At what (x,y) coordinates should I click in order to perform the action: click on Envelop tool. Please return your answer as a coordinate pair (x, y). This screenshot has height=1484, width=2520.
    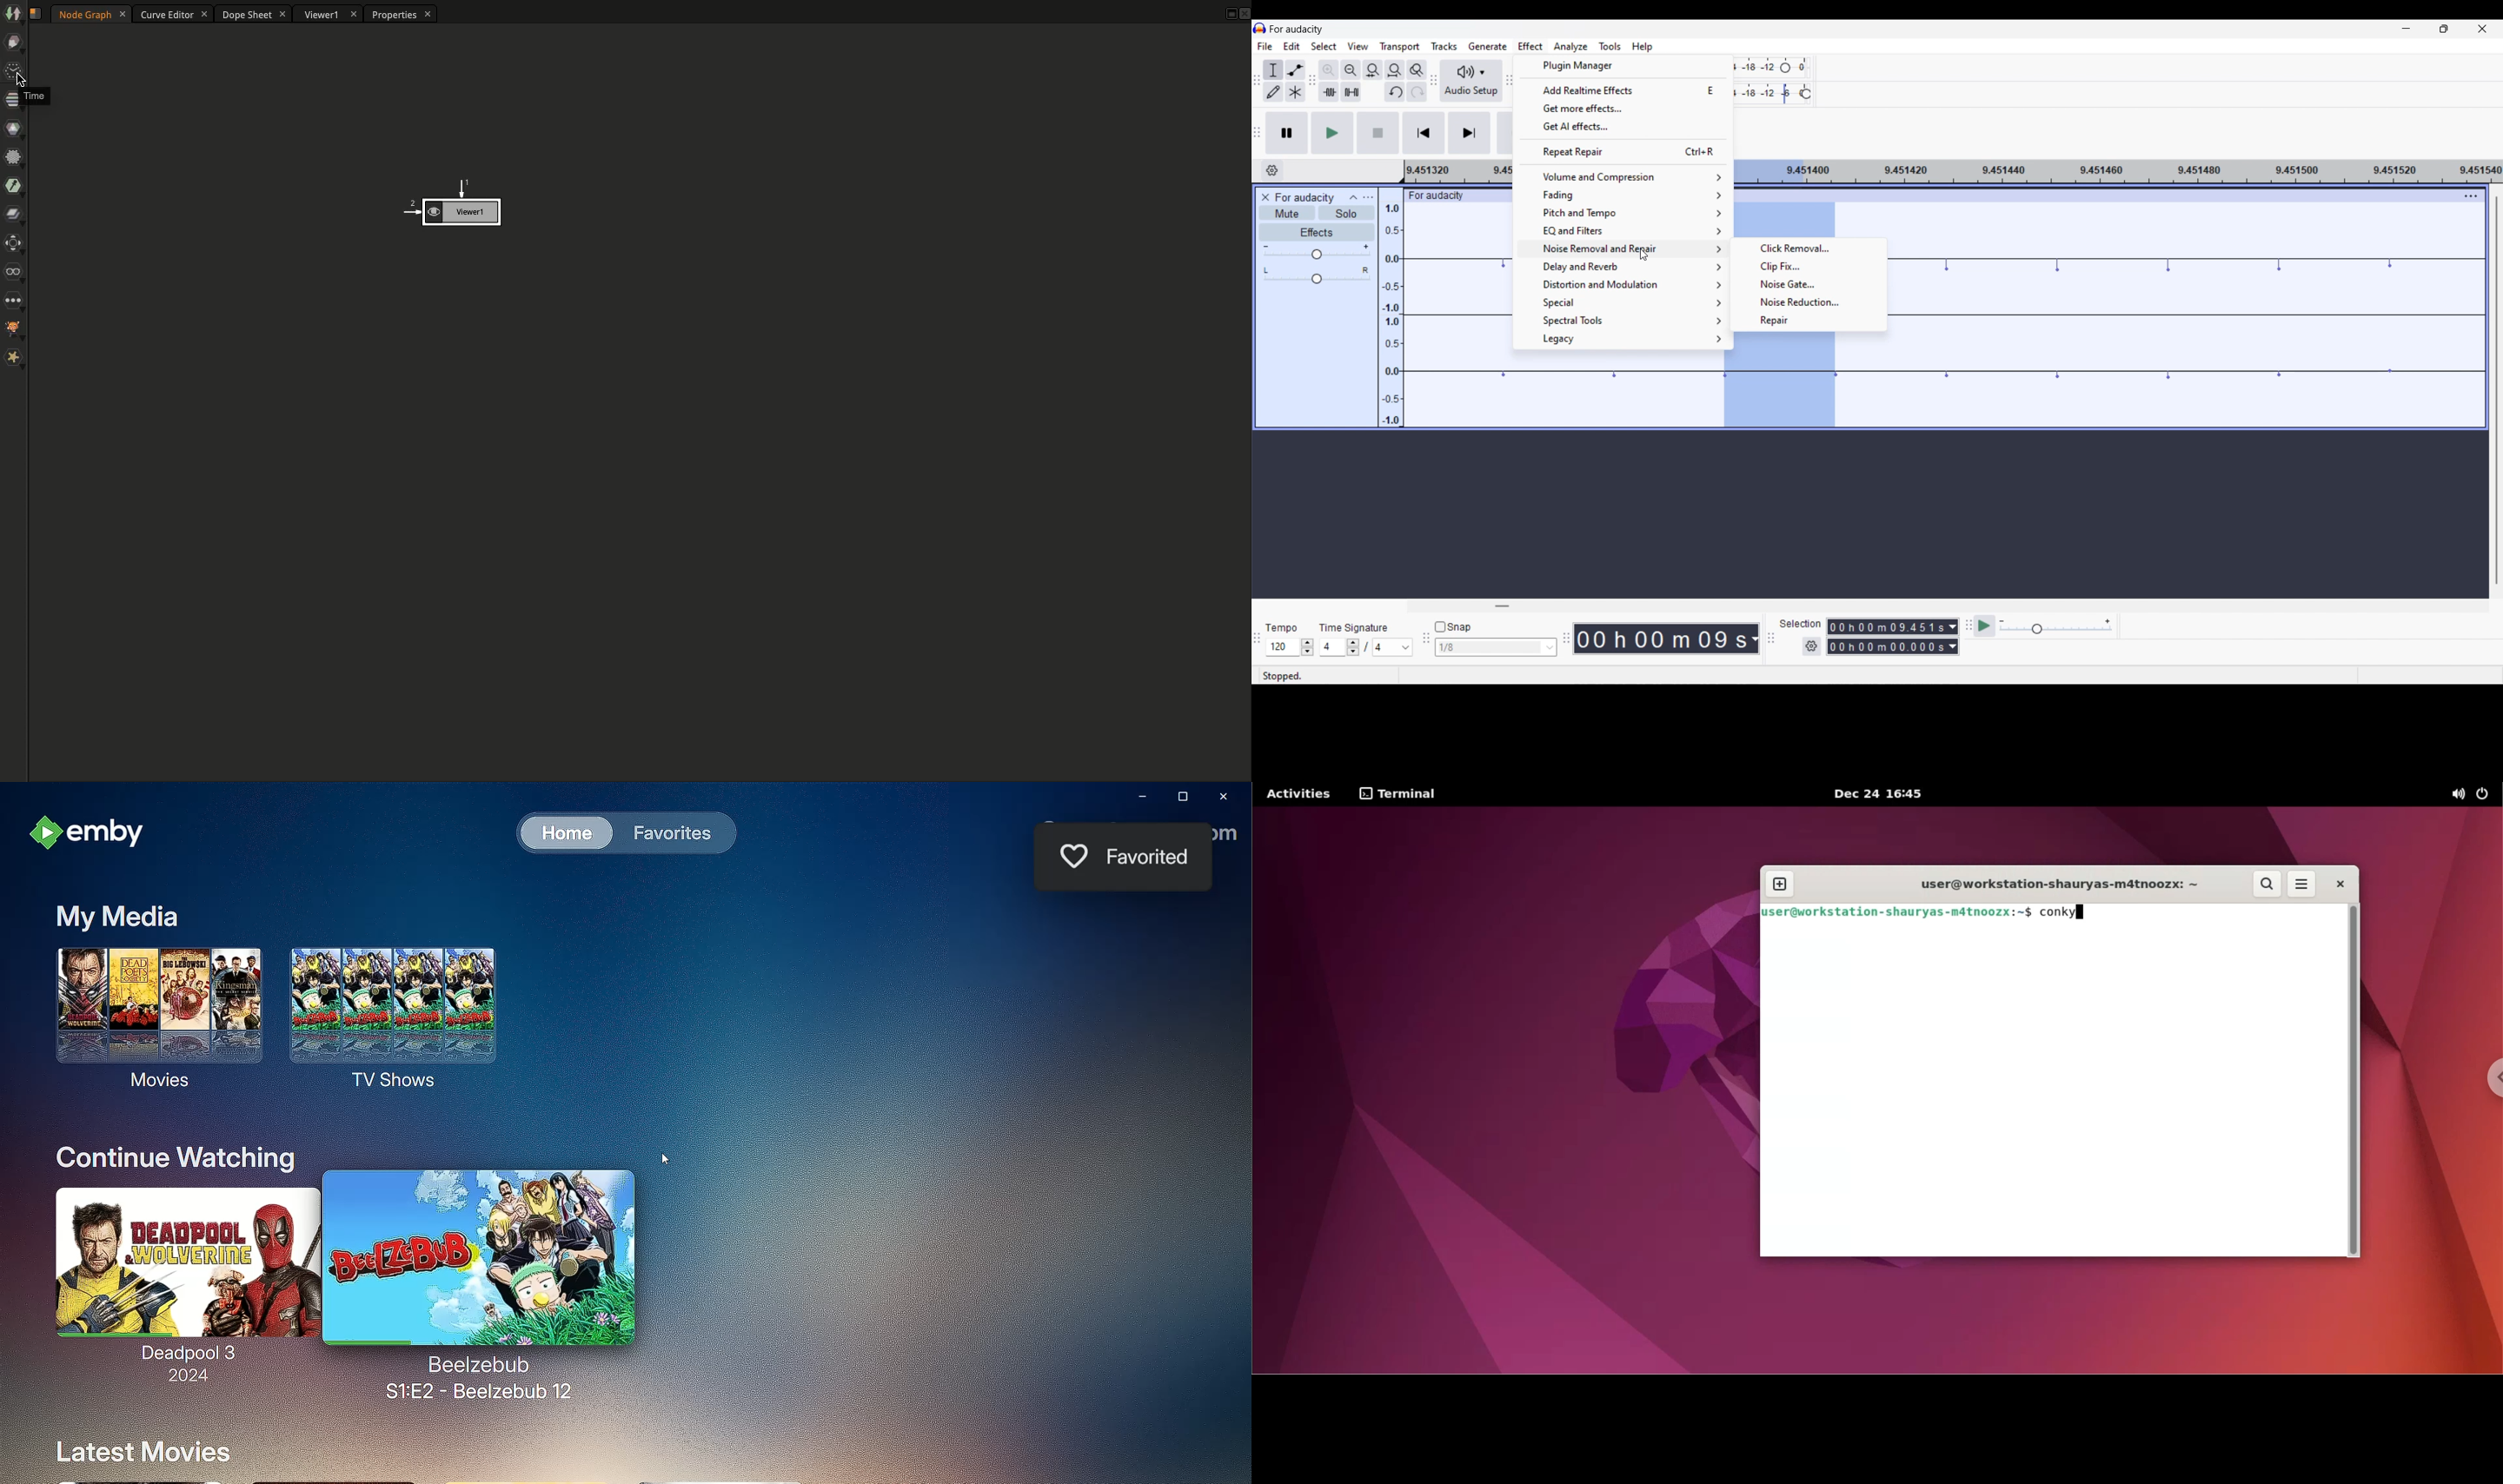
    Looking at the image, I should click on (1296, 70).